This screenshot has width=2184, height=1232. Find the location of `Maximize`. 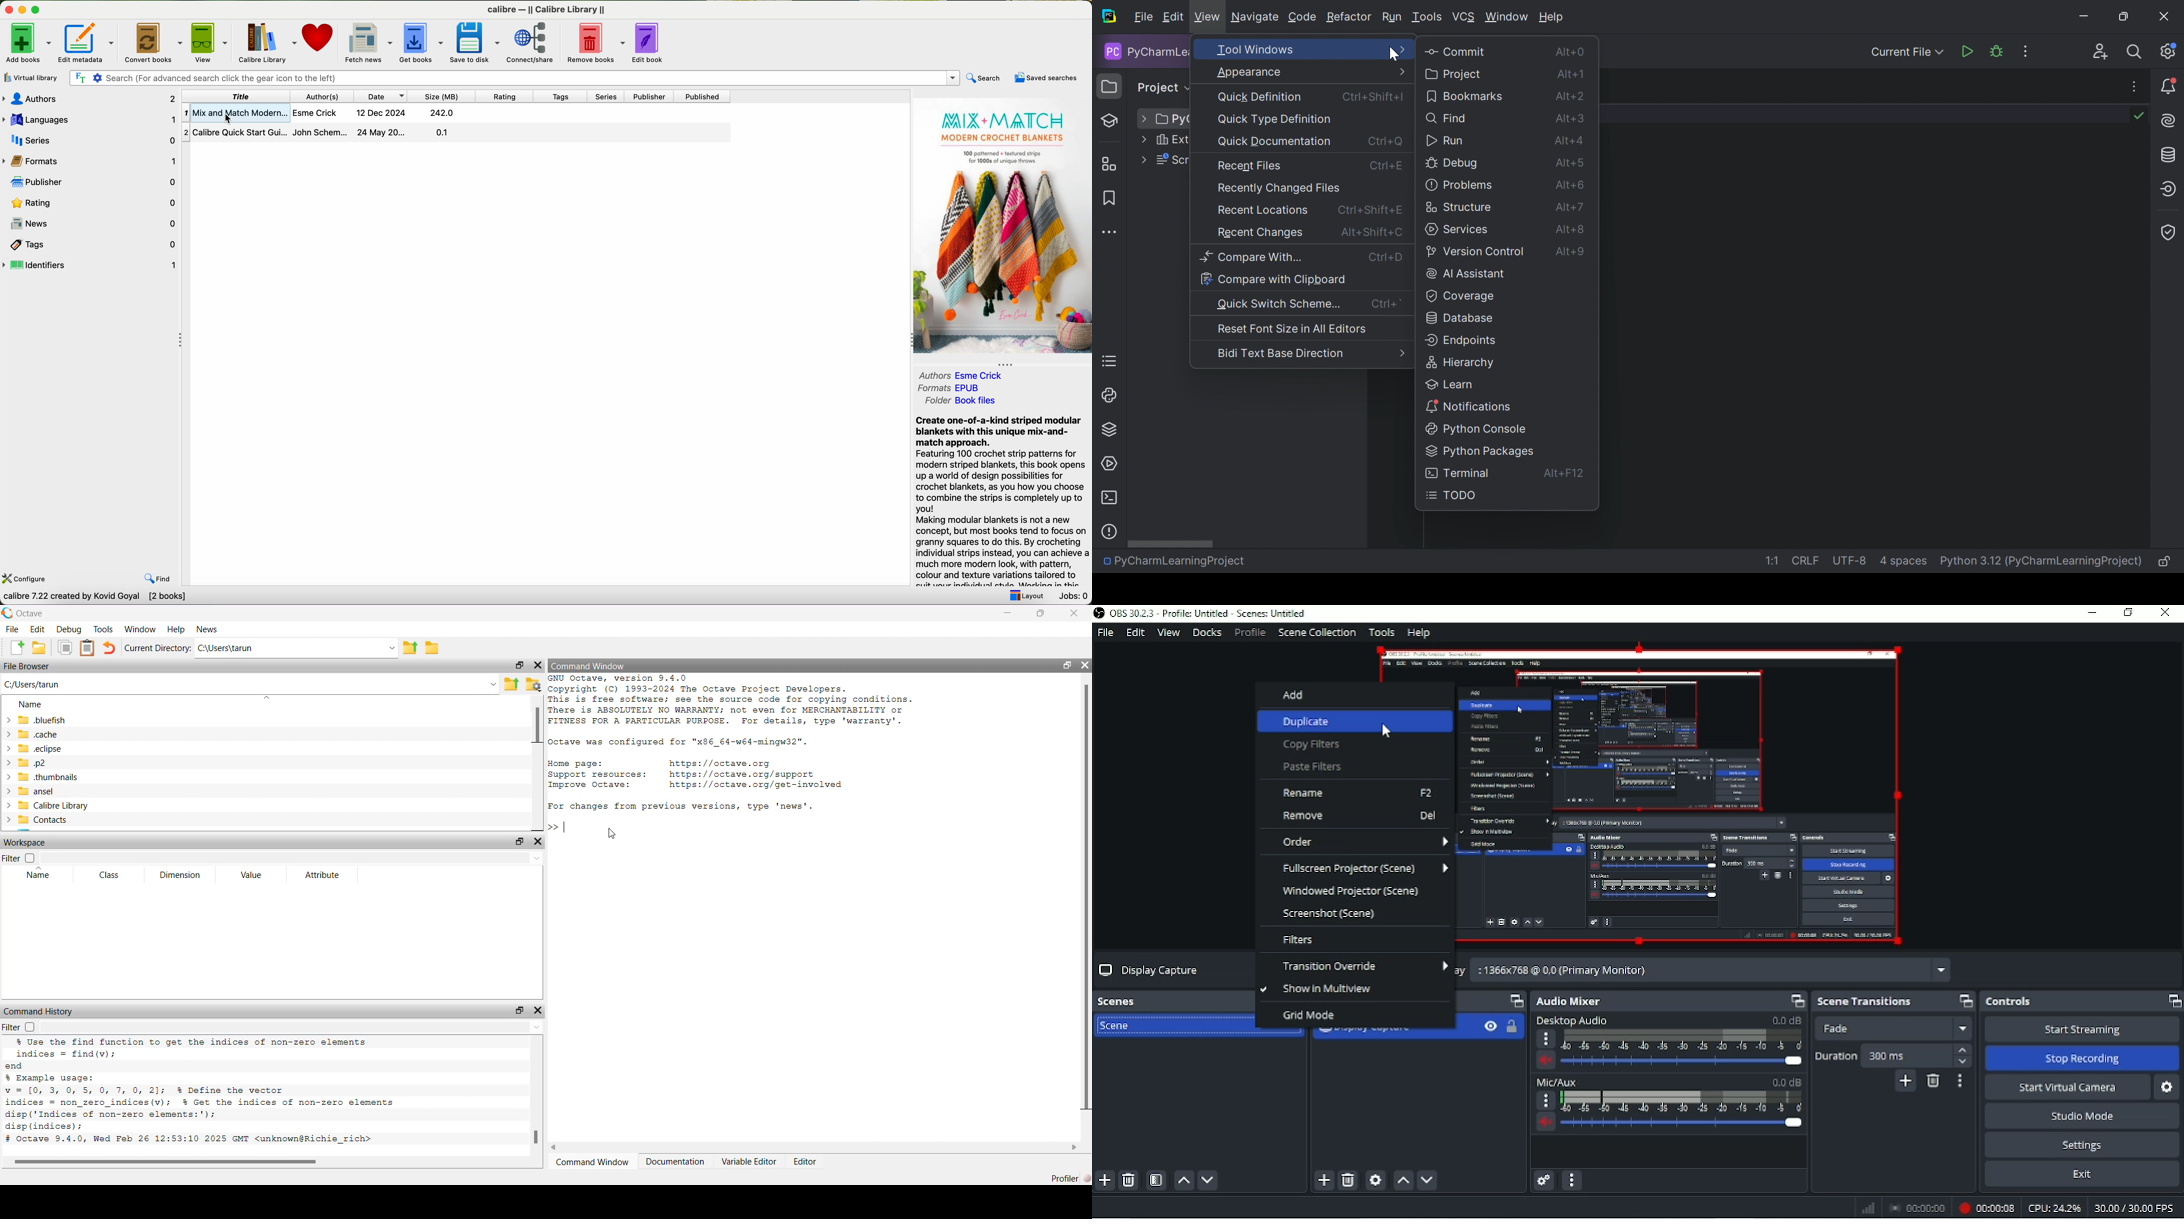

Maximize is located at coordinates (1794, 1000).